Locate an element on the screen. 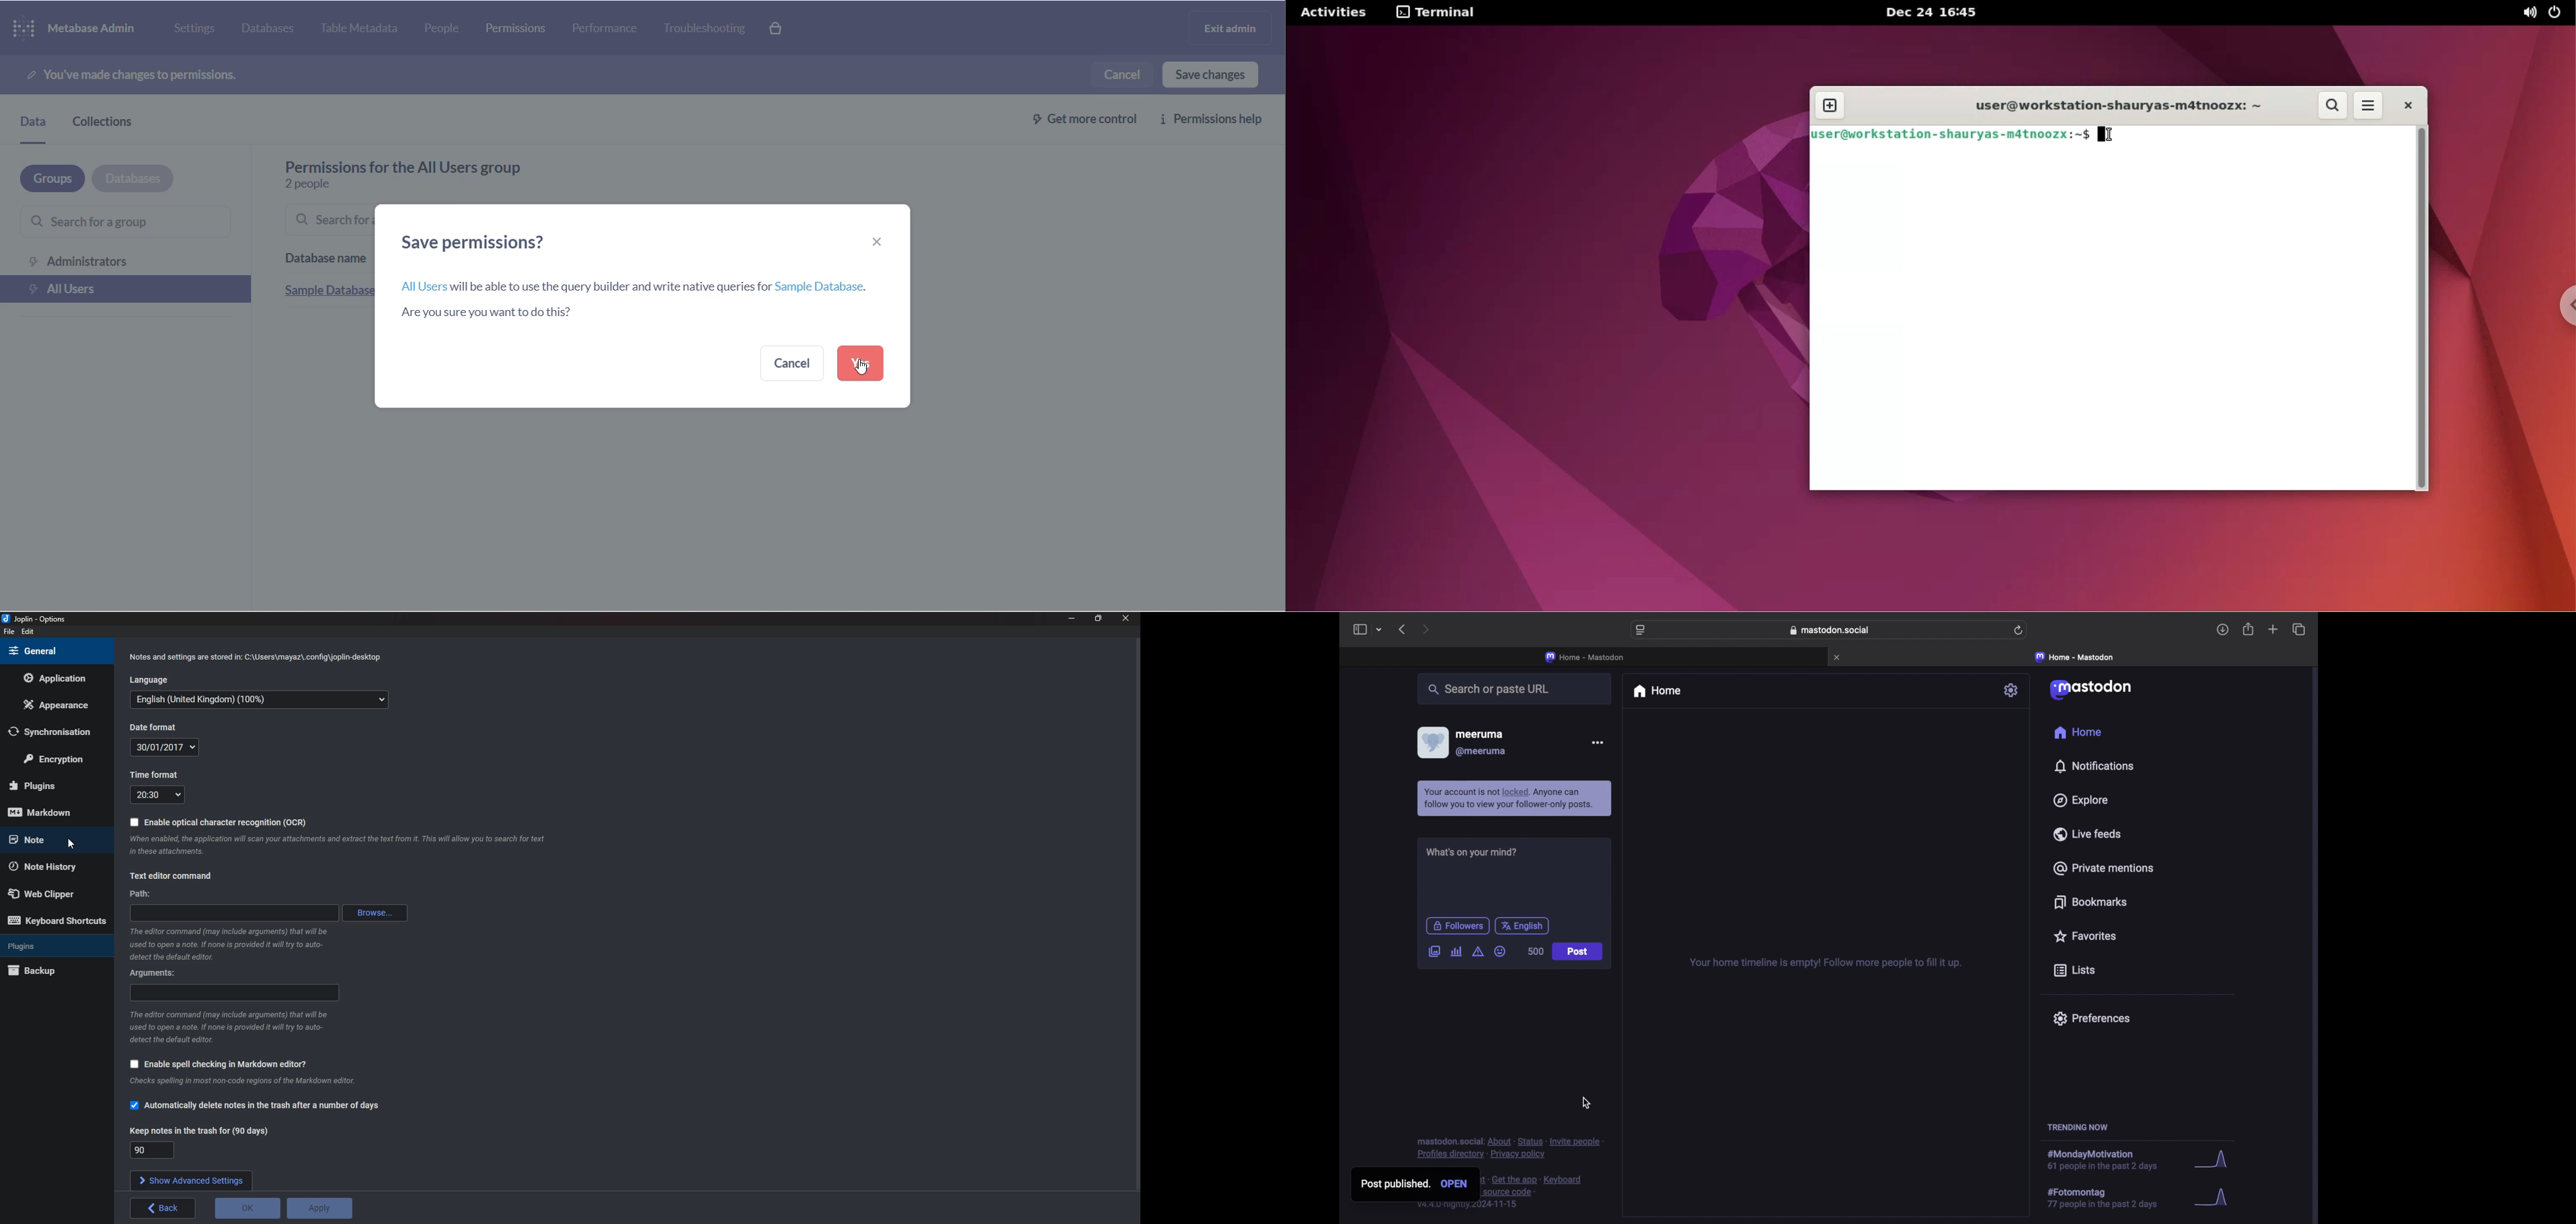  hashtag trend is located at coordinates (2110, 1198).